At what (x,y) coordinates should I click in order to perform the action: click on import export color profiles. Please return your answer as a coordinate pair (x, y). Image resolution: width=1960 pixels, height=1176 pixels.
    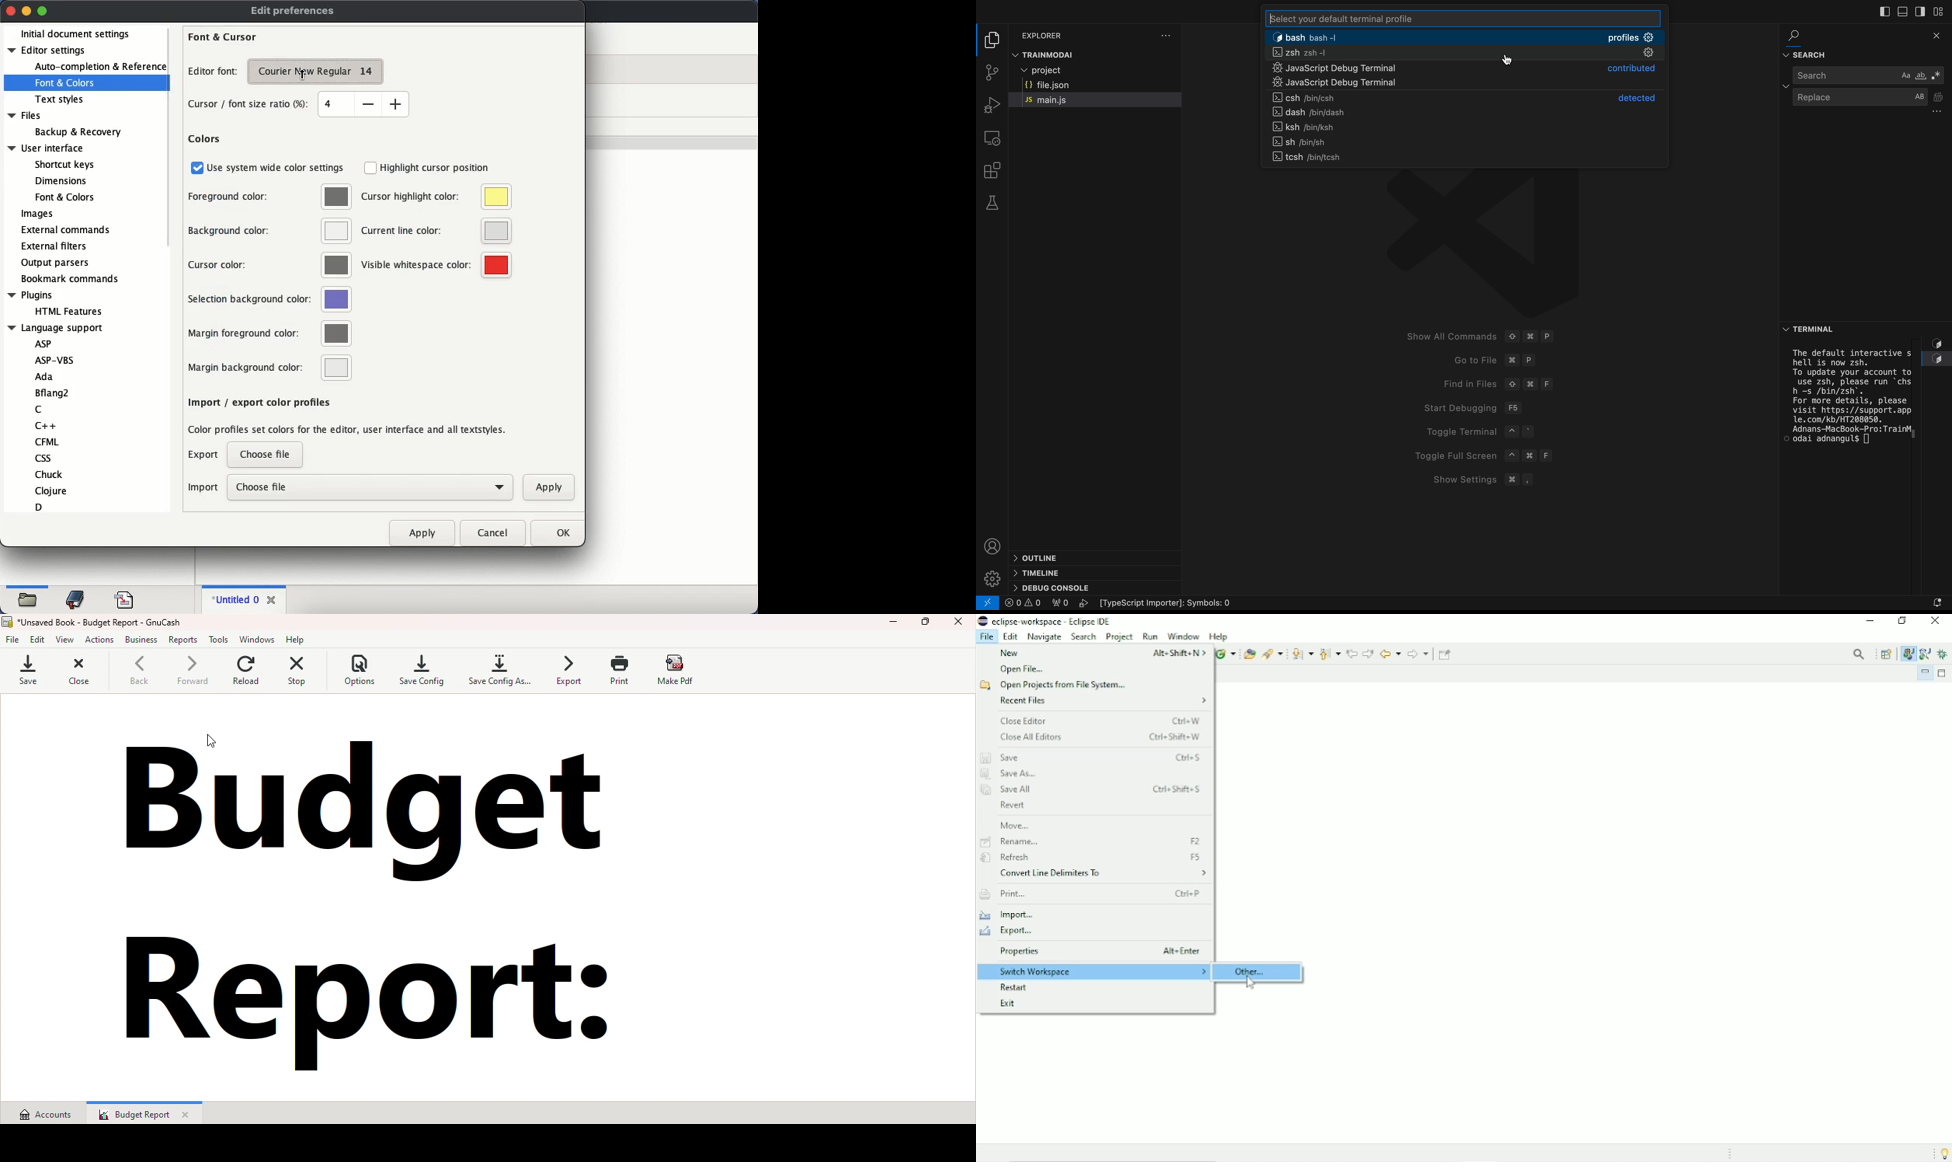
    Looking at the image, I should click on (258, 402).